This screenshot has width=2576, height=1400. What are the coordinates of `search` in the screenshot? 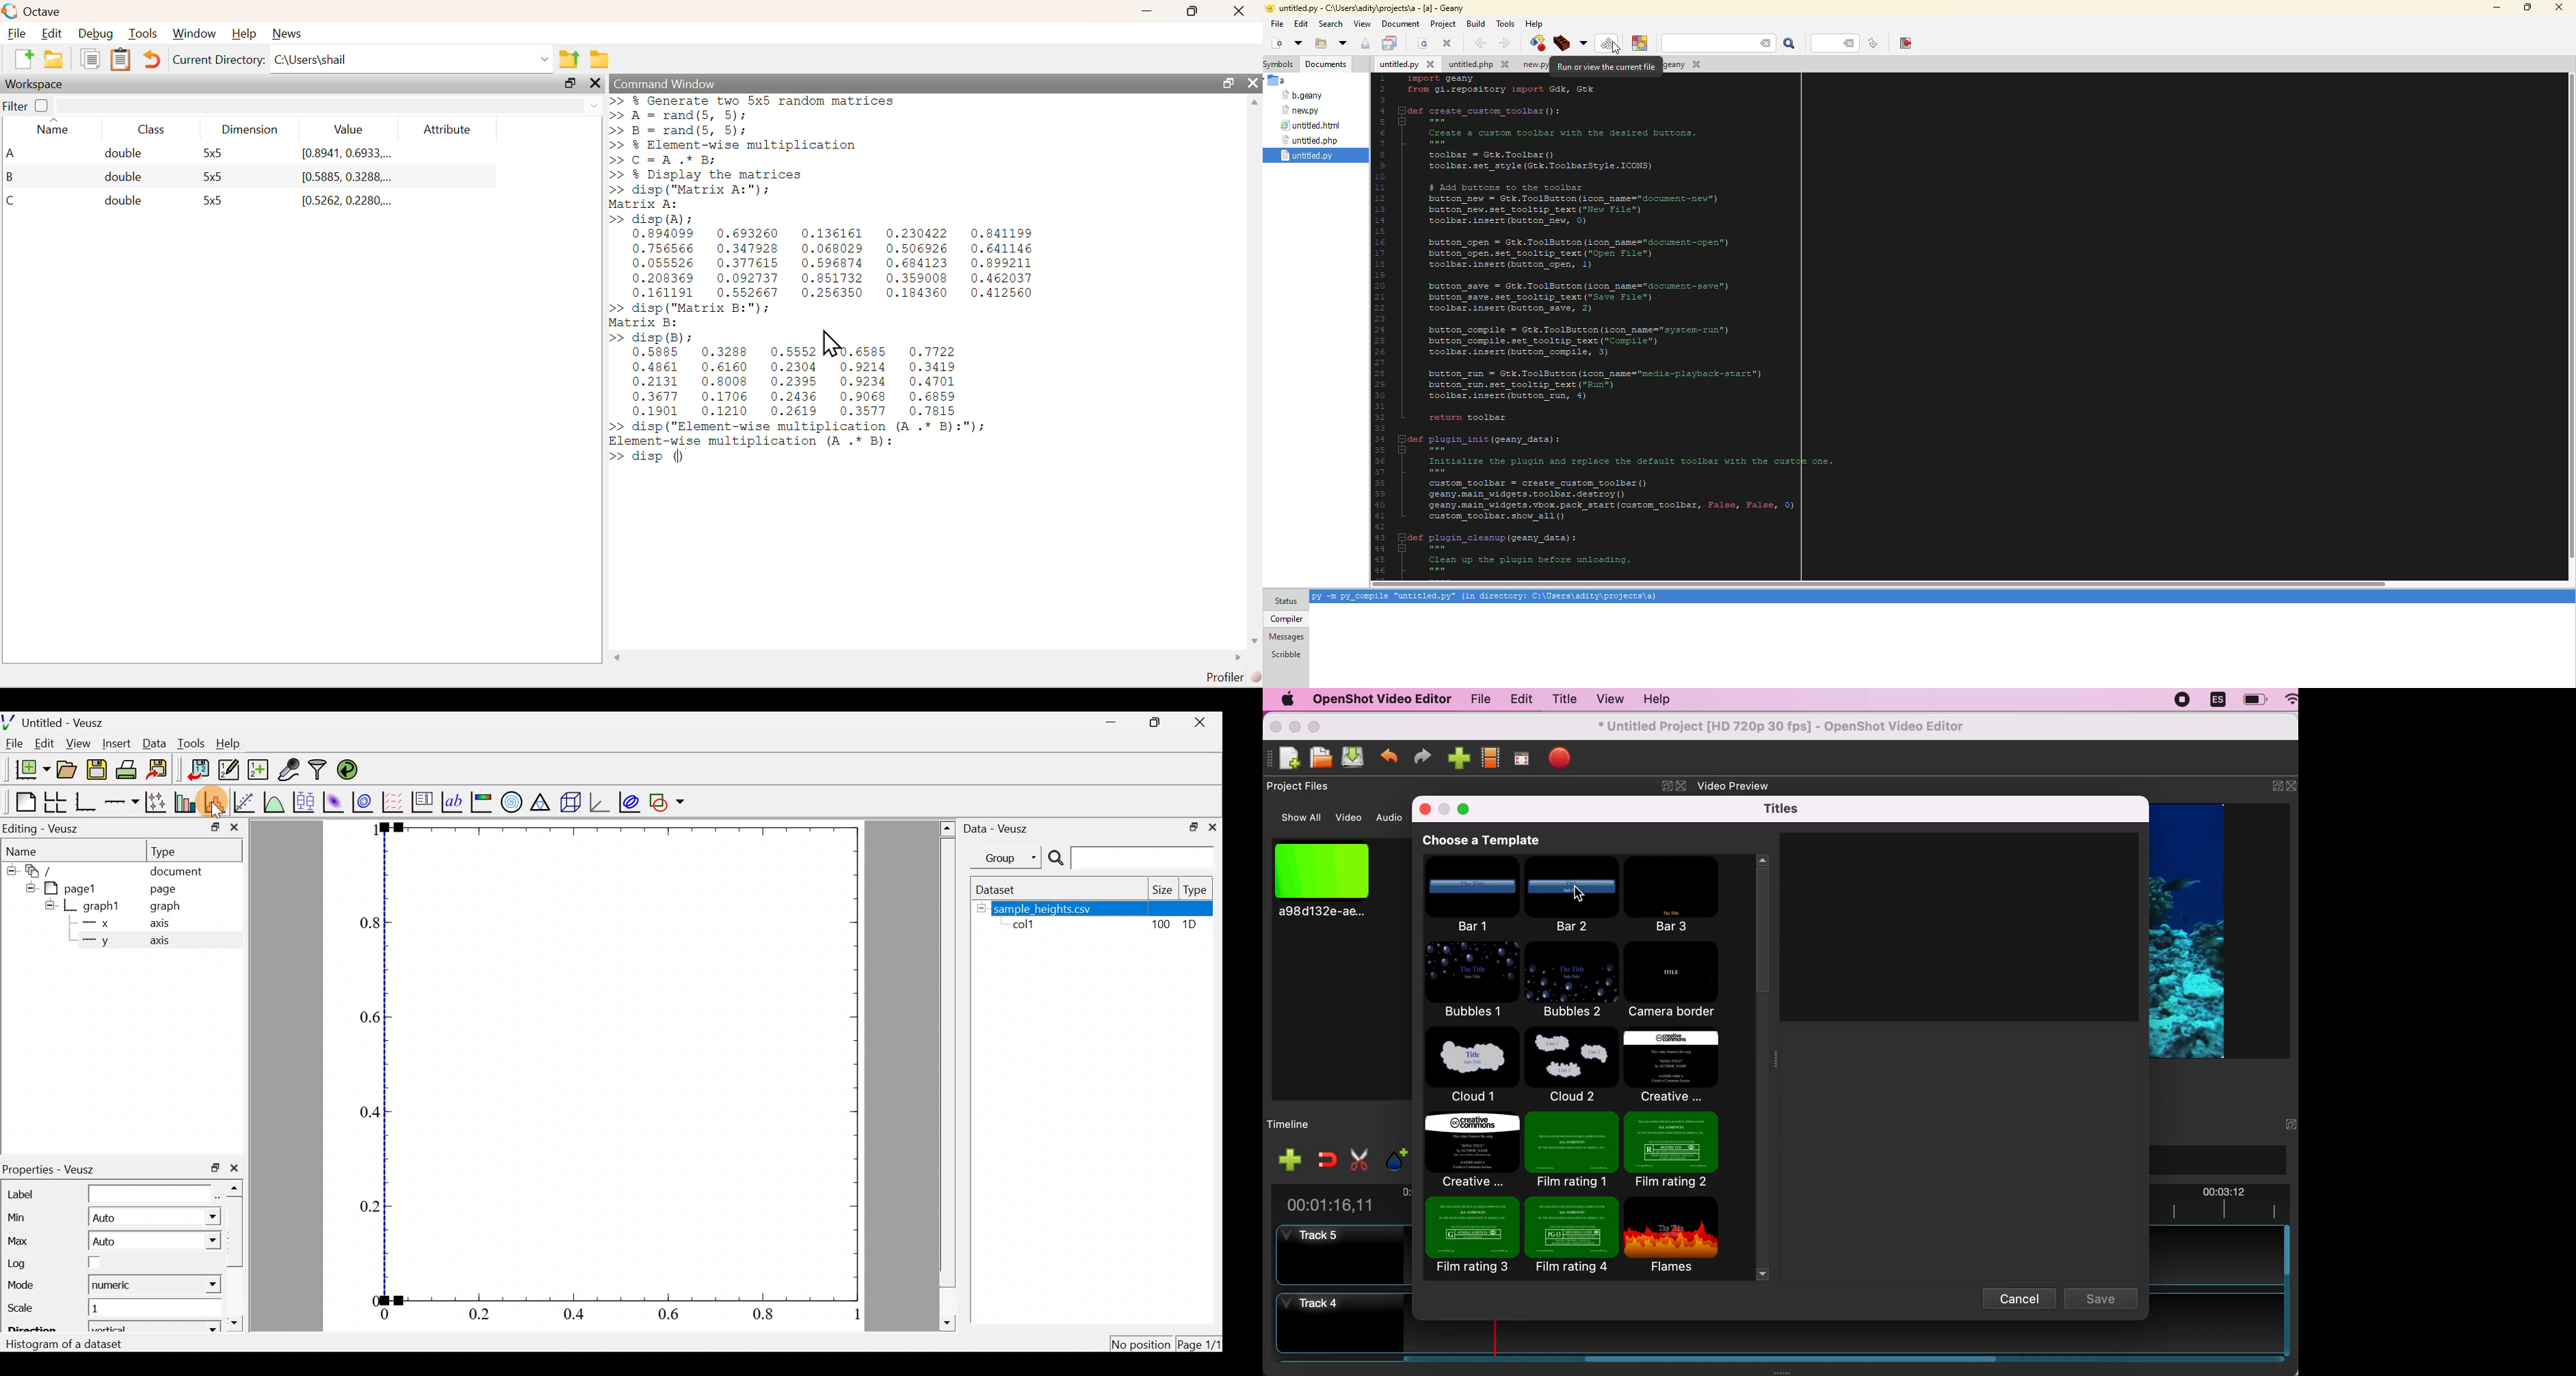 It's located at (1330, 24).